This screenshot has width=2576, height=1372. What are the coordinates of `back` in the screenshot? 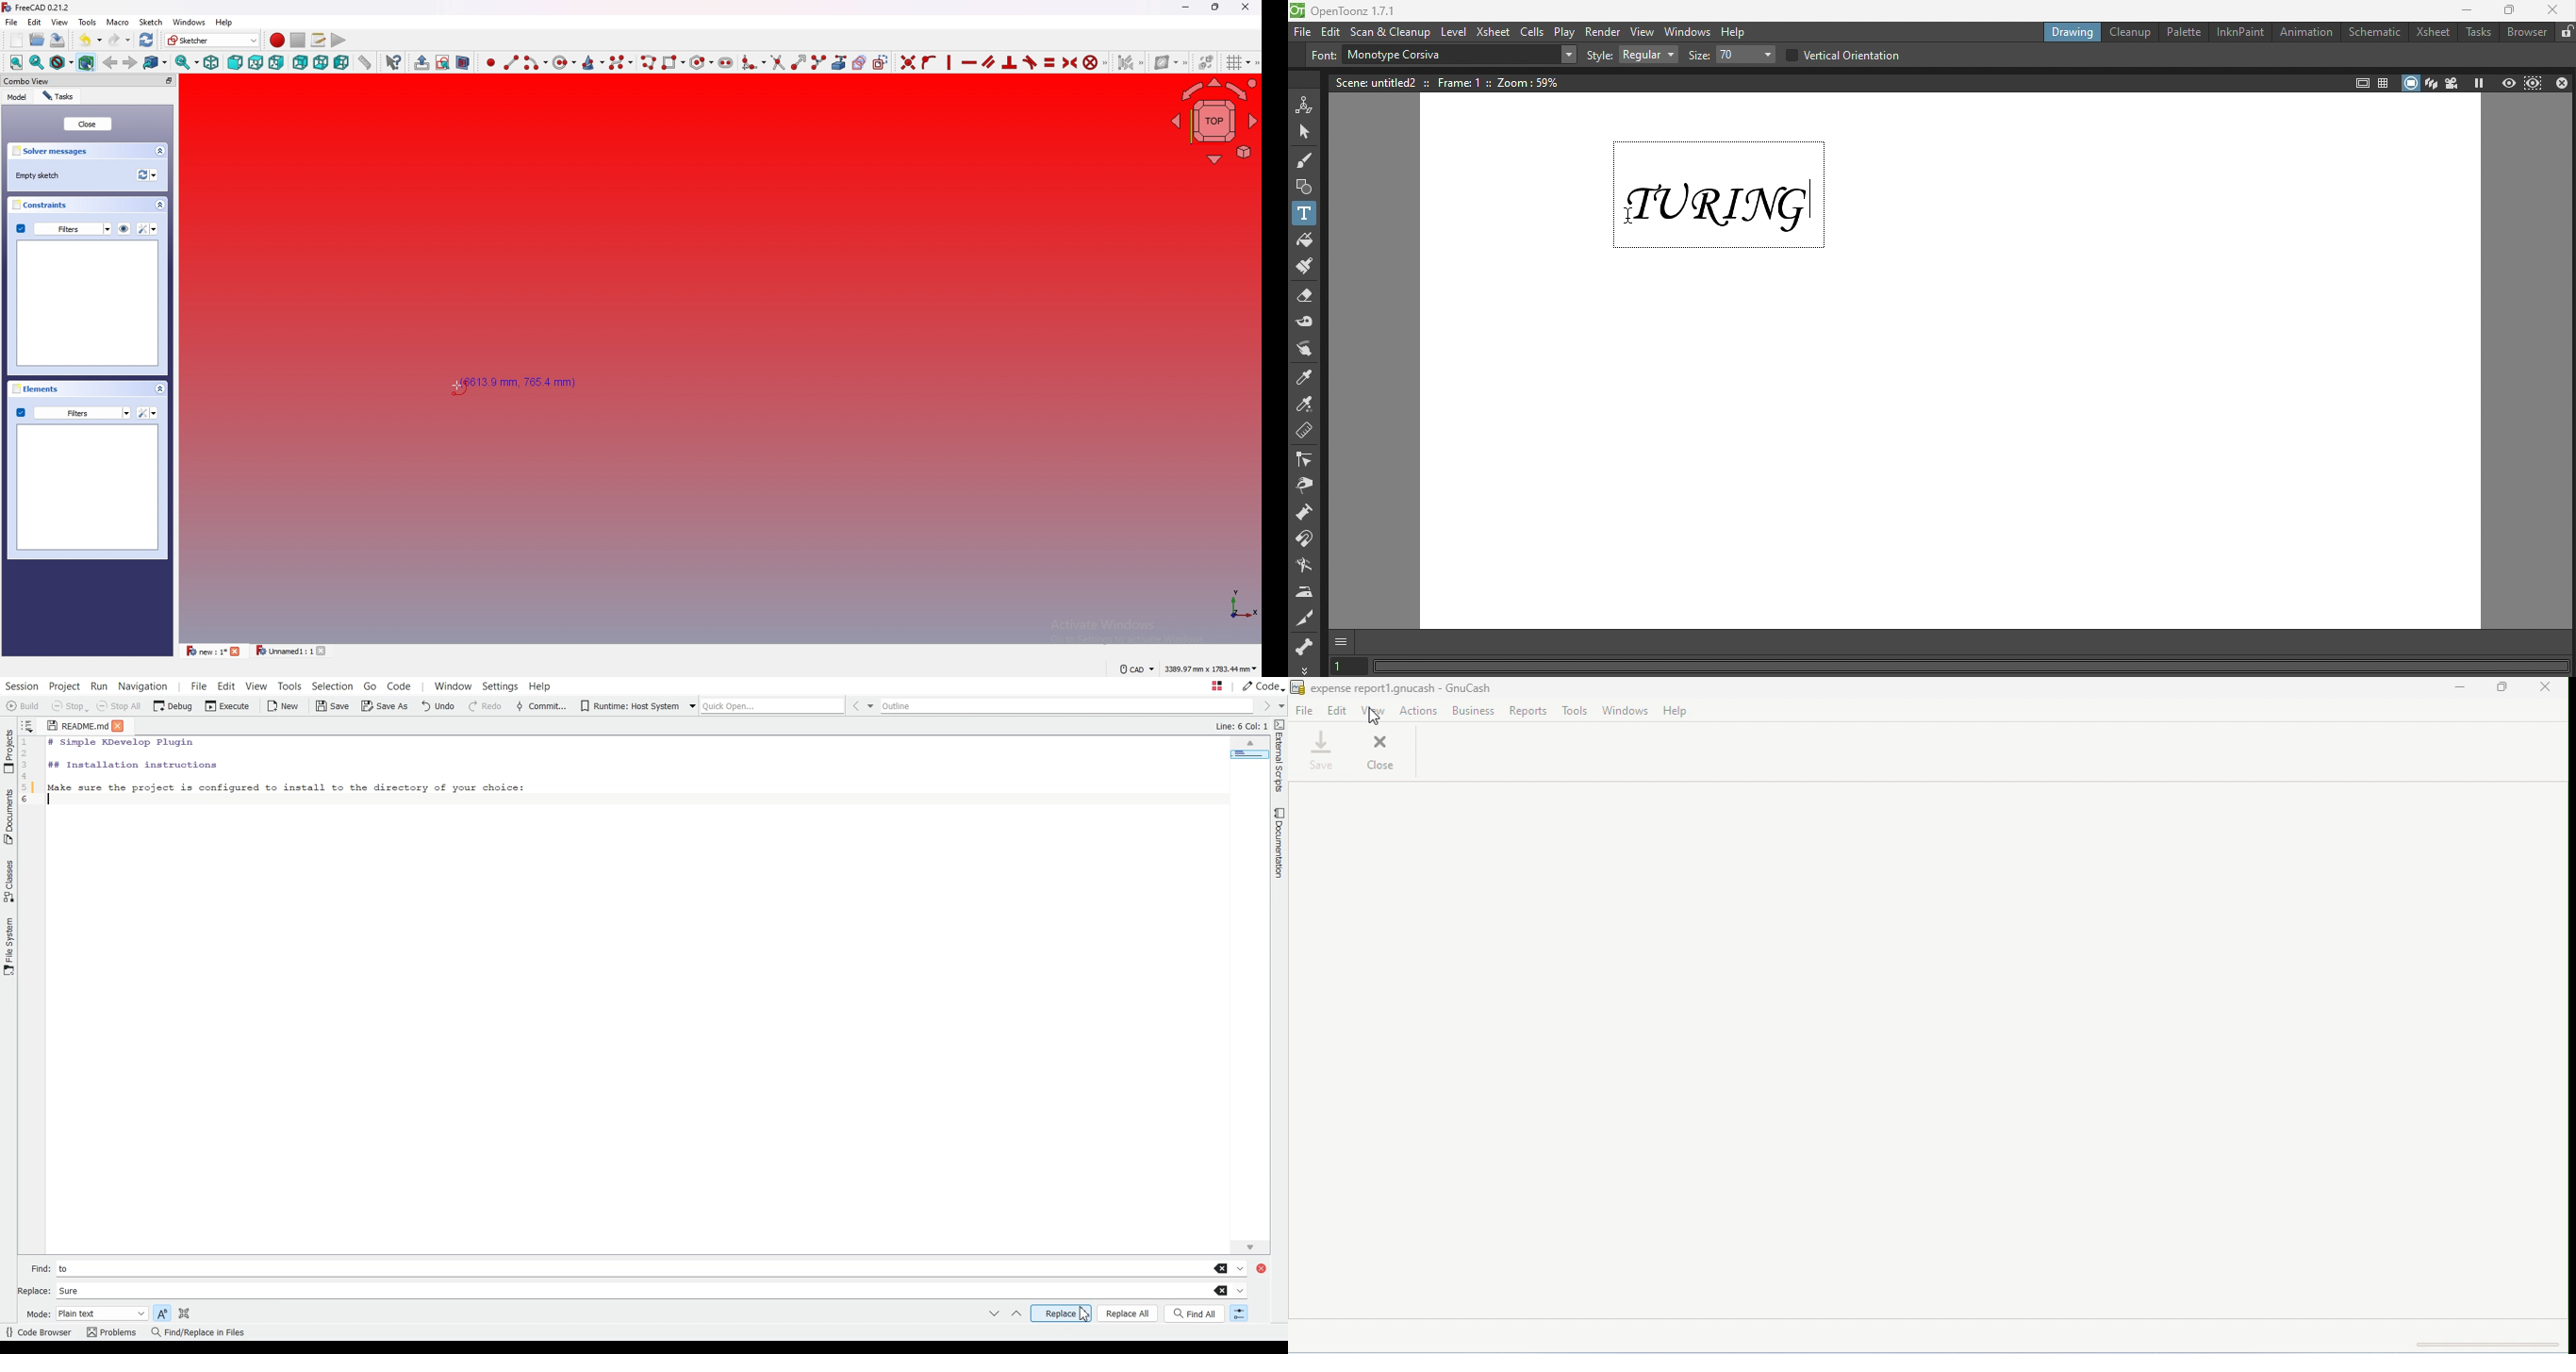 It's located at (300, 62).